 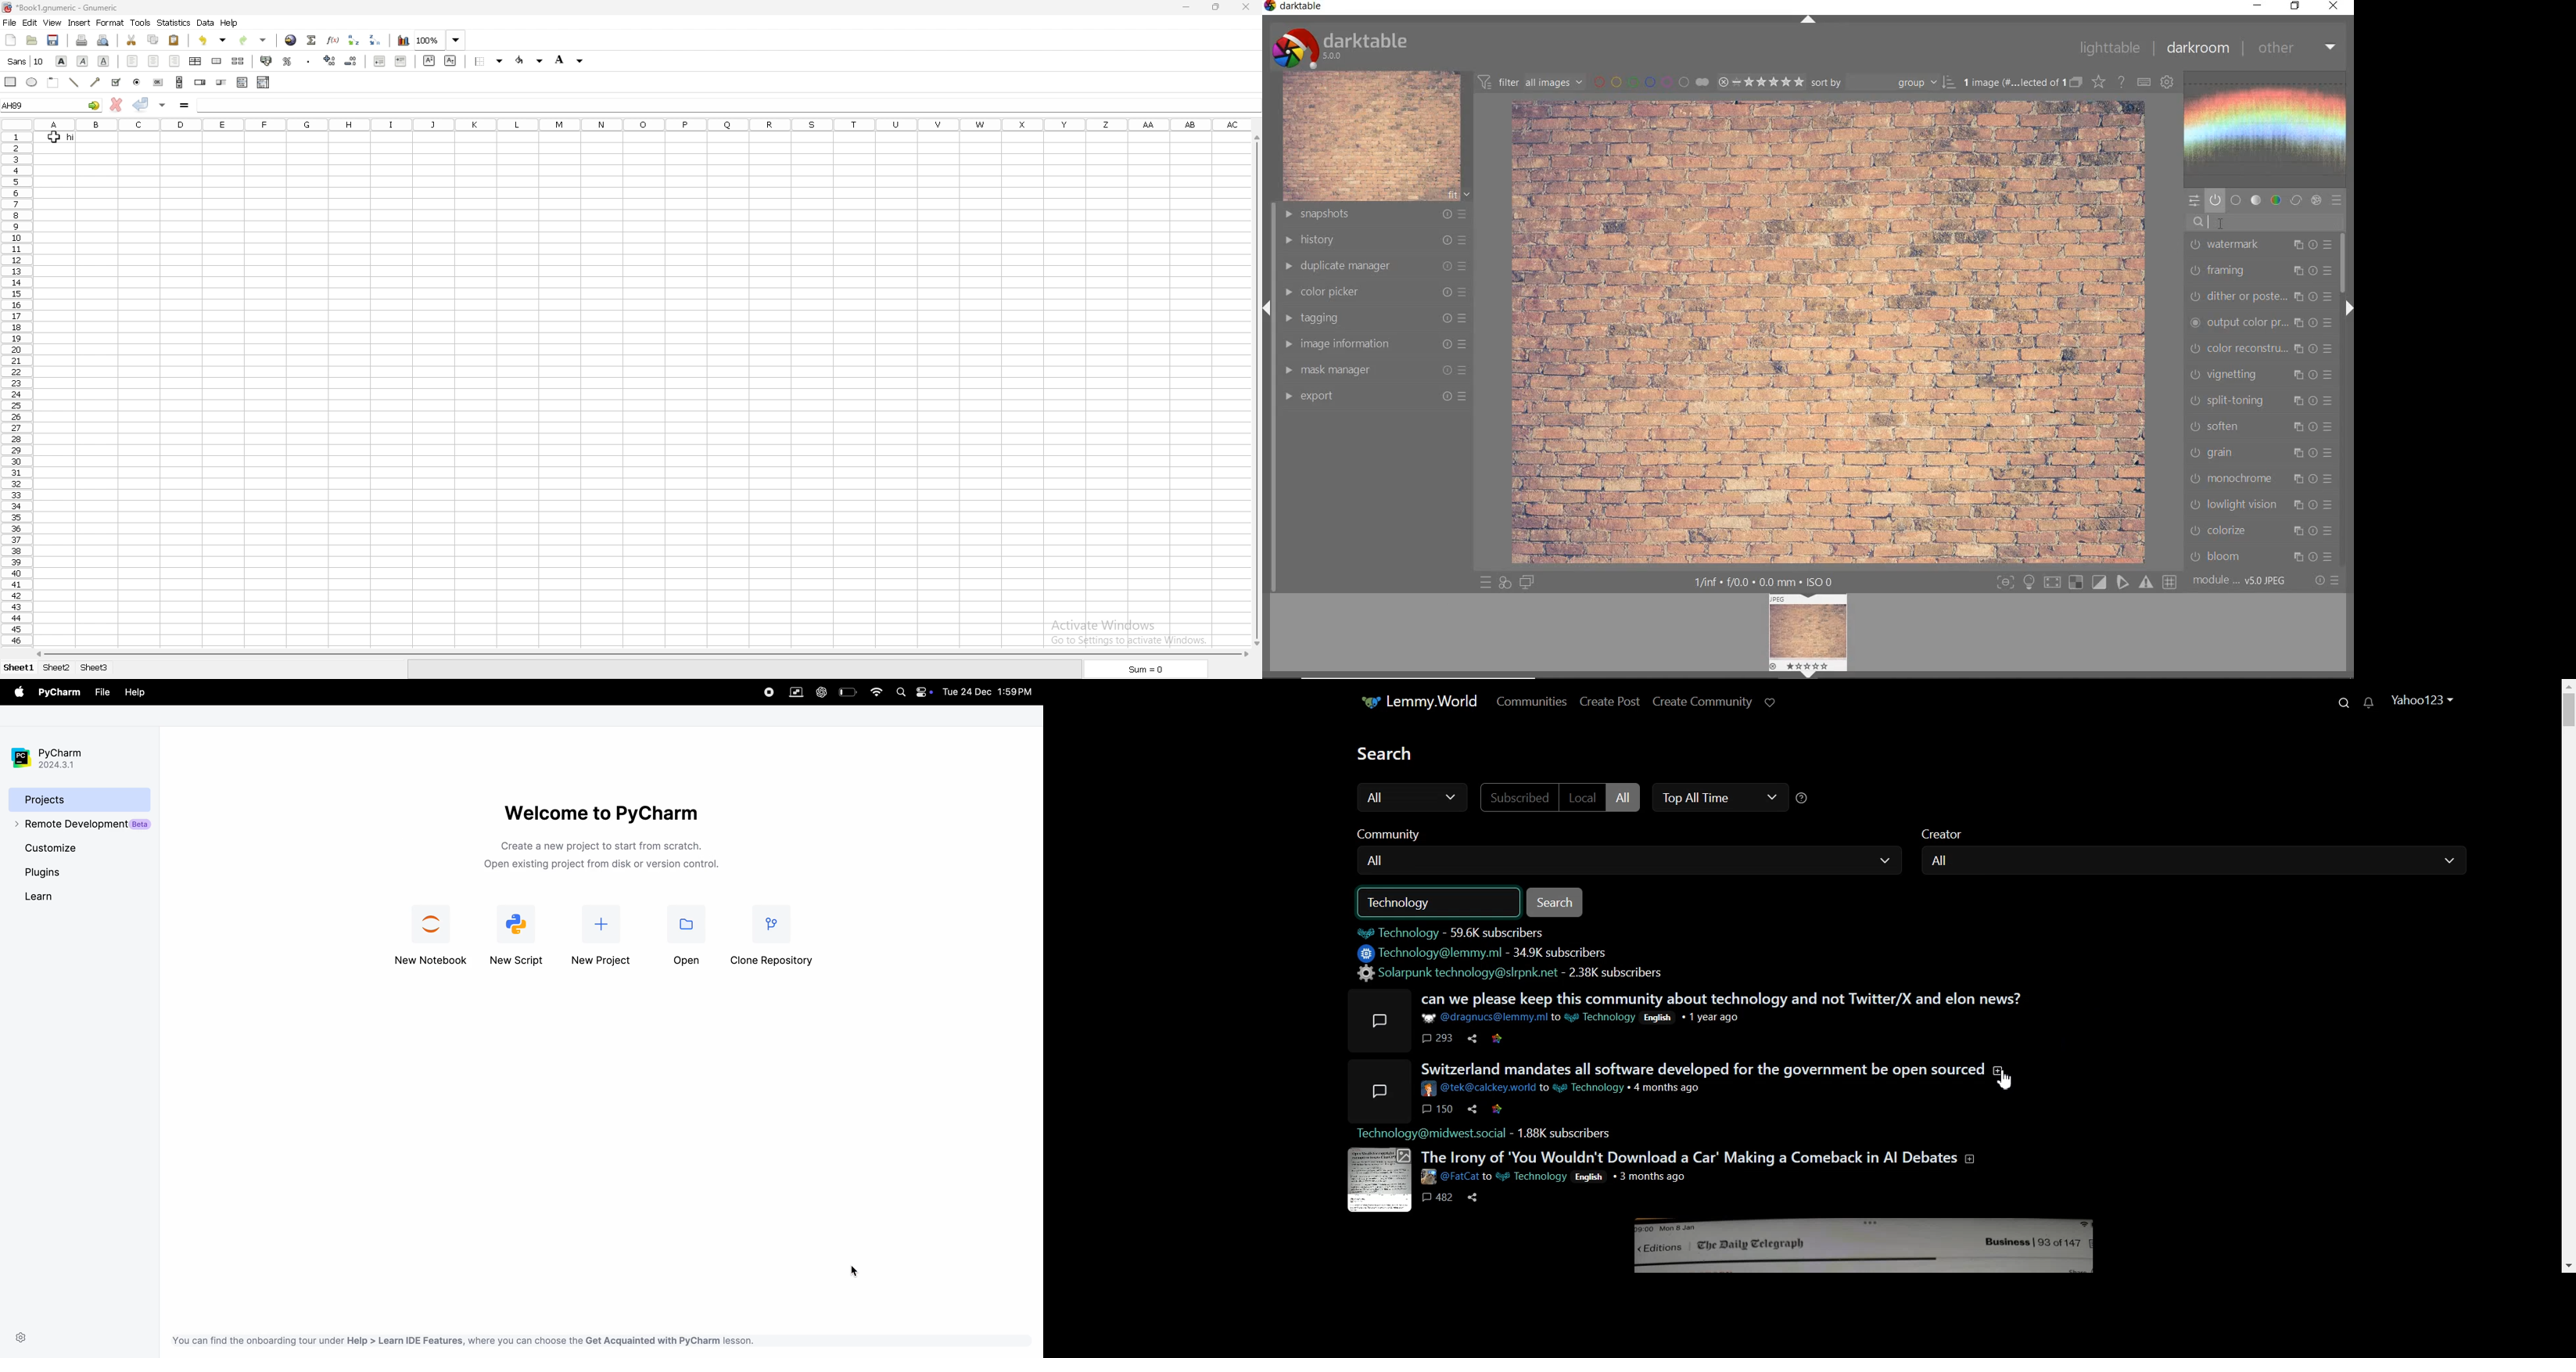 I want to click on parallel space, so click(x=798, y=692).